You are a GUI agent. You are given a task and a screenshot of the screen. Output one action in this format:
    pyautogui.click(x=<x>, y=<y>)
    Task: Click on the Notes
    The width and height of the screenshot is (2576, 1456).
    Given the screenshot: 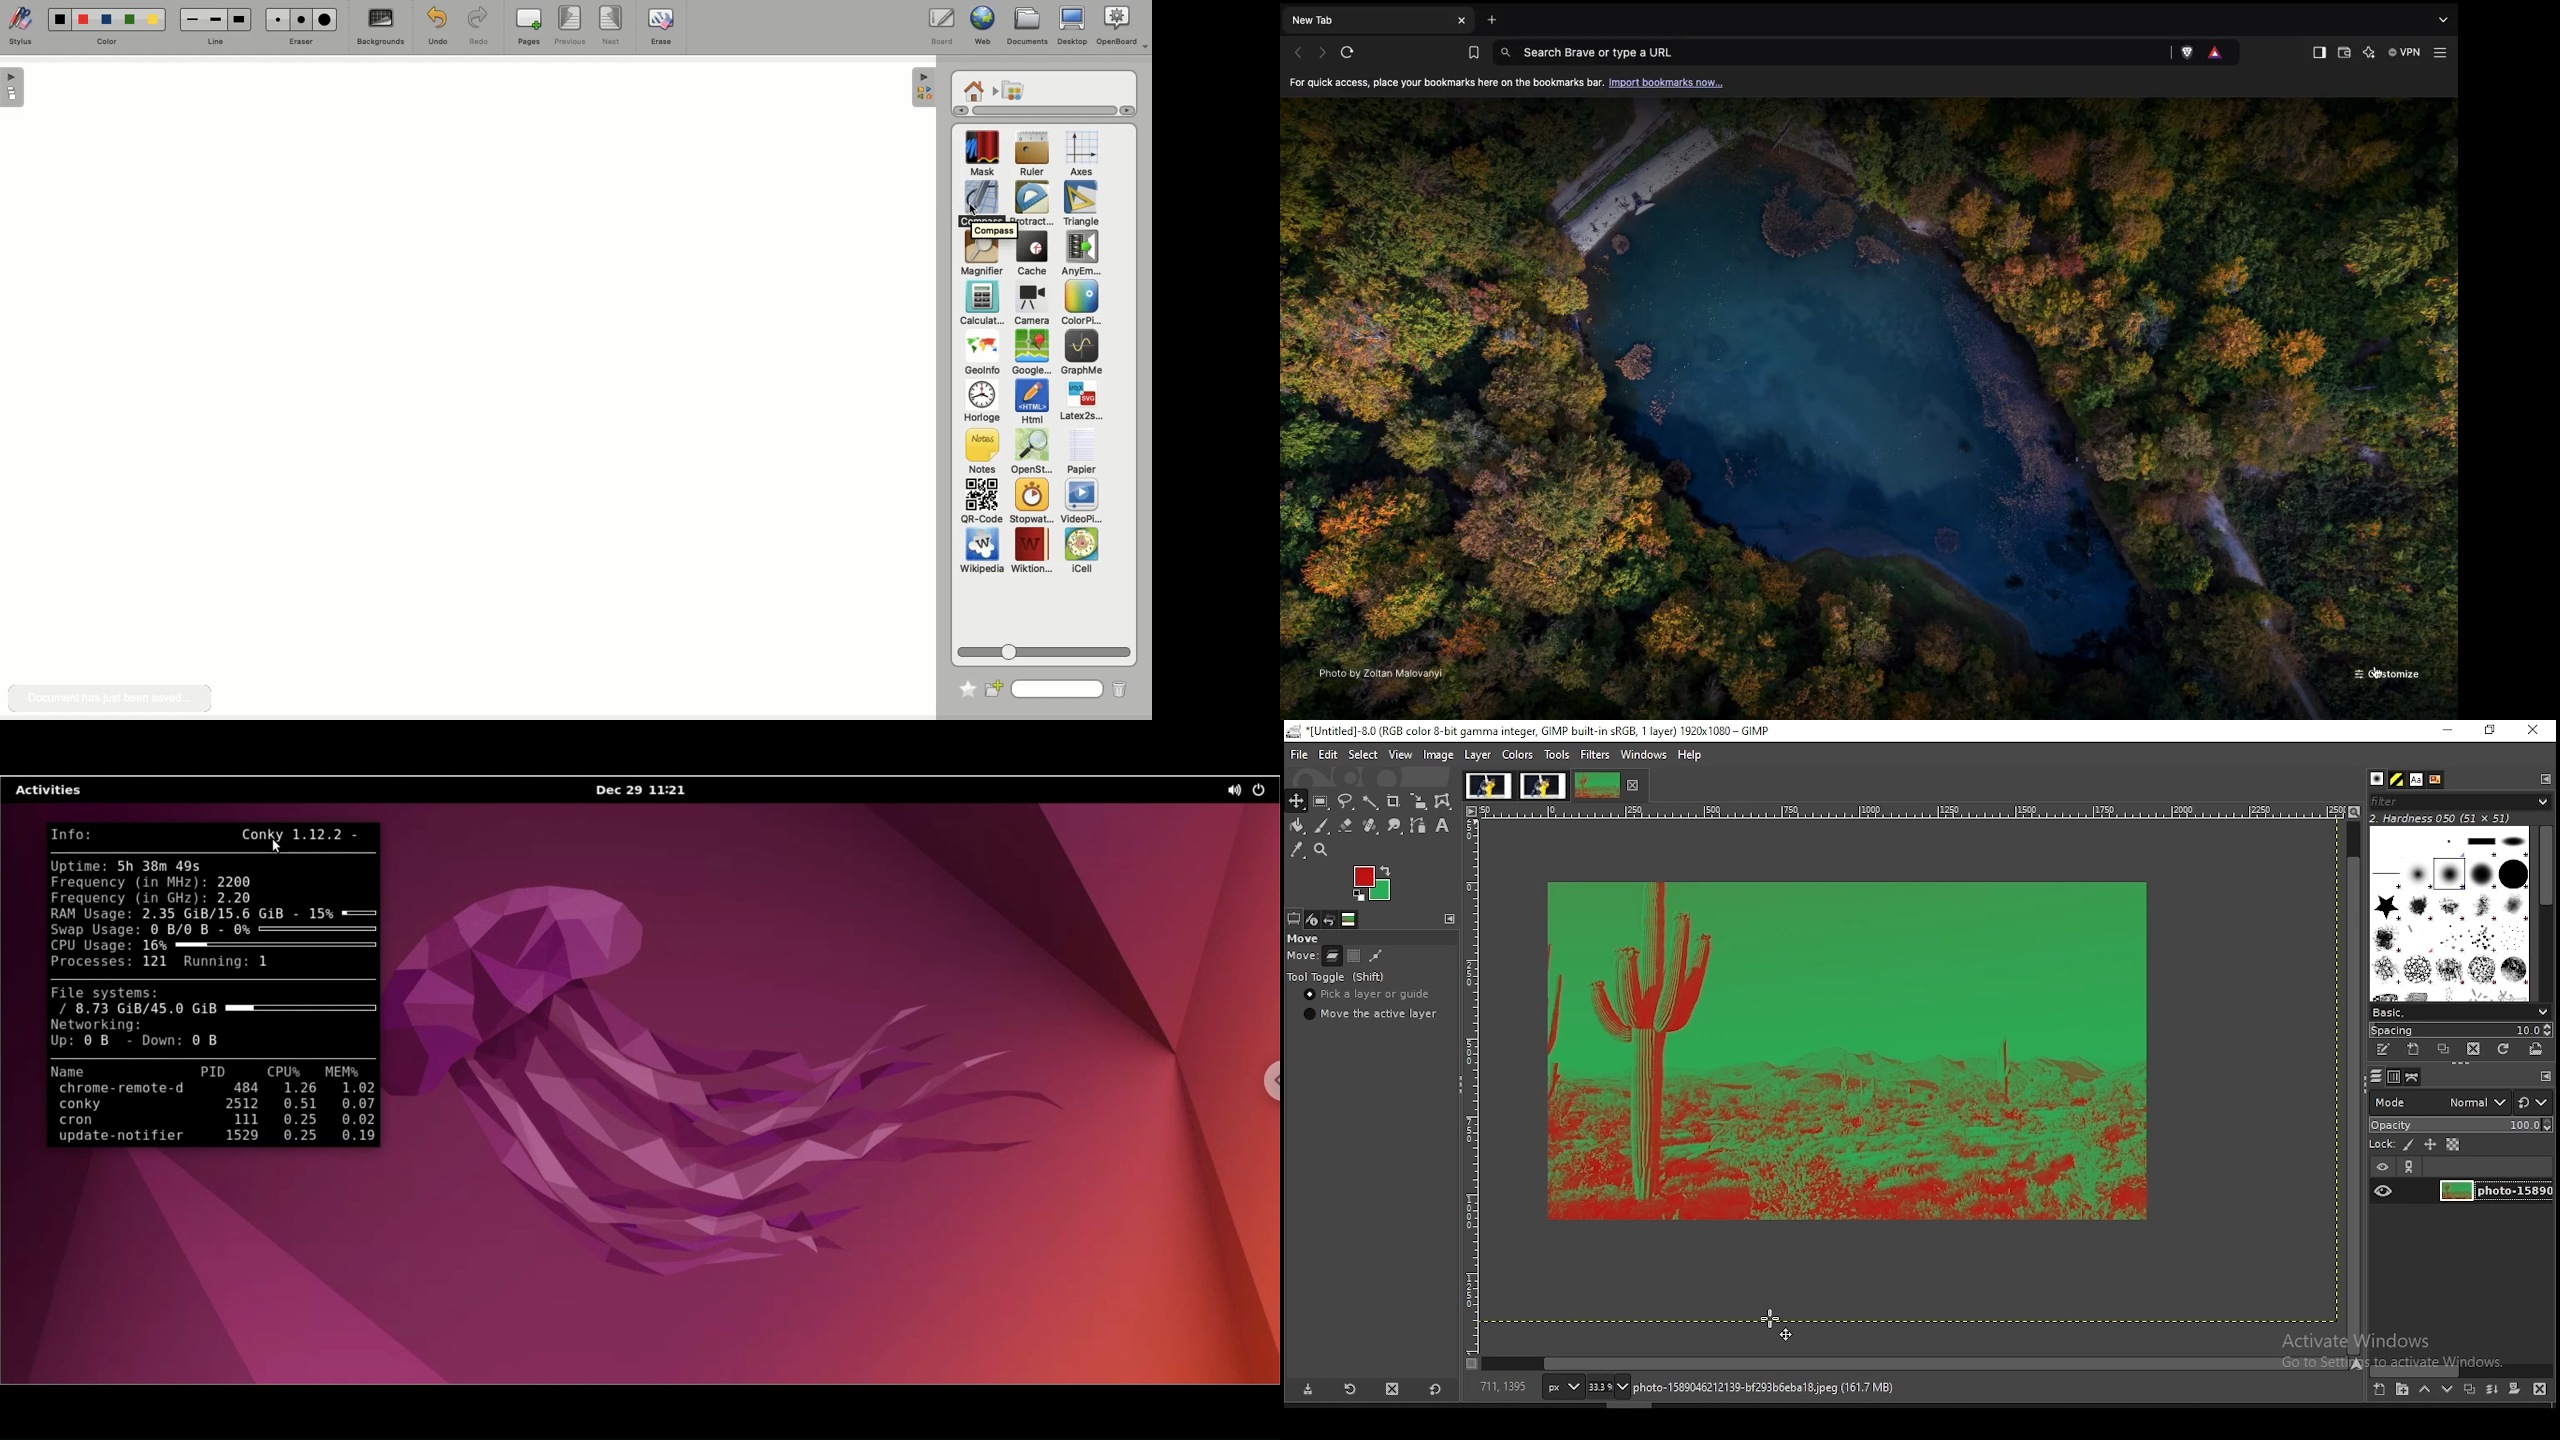 What is the action you would take?
    pyautogui.click(x=979, y=452)
    